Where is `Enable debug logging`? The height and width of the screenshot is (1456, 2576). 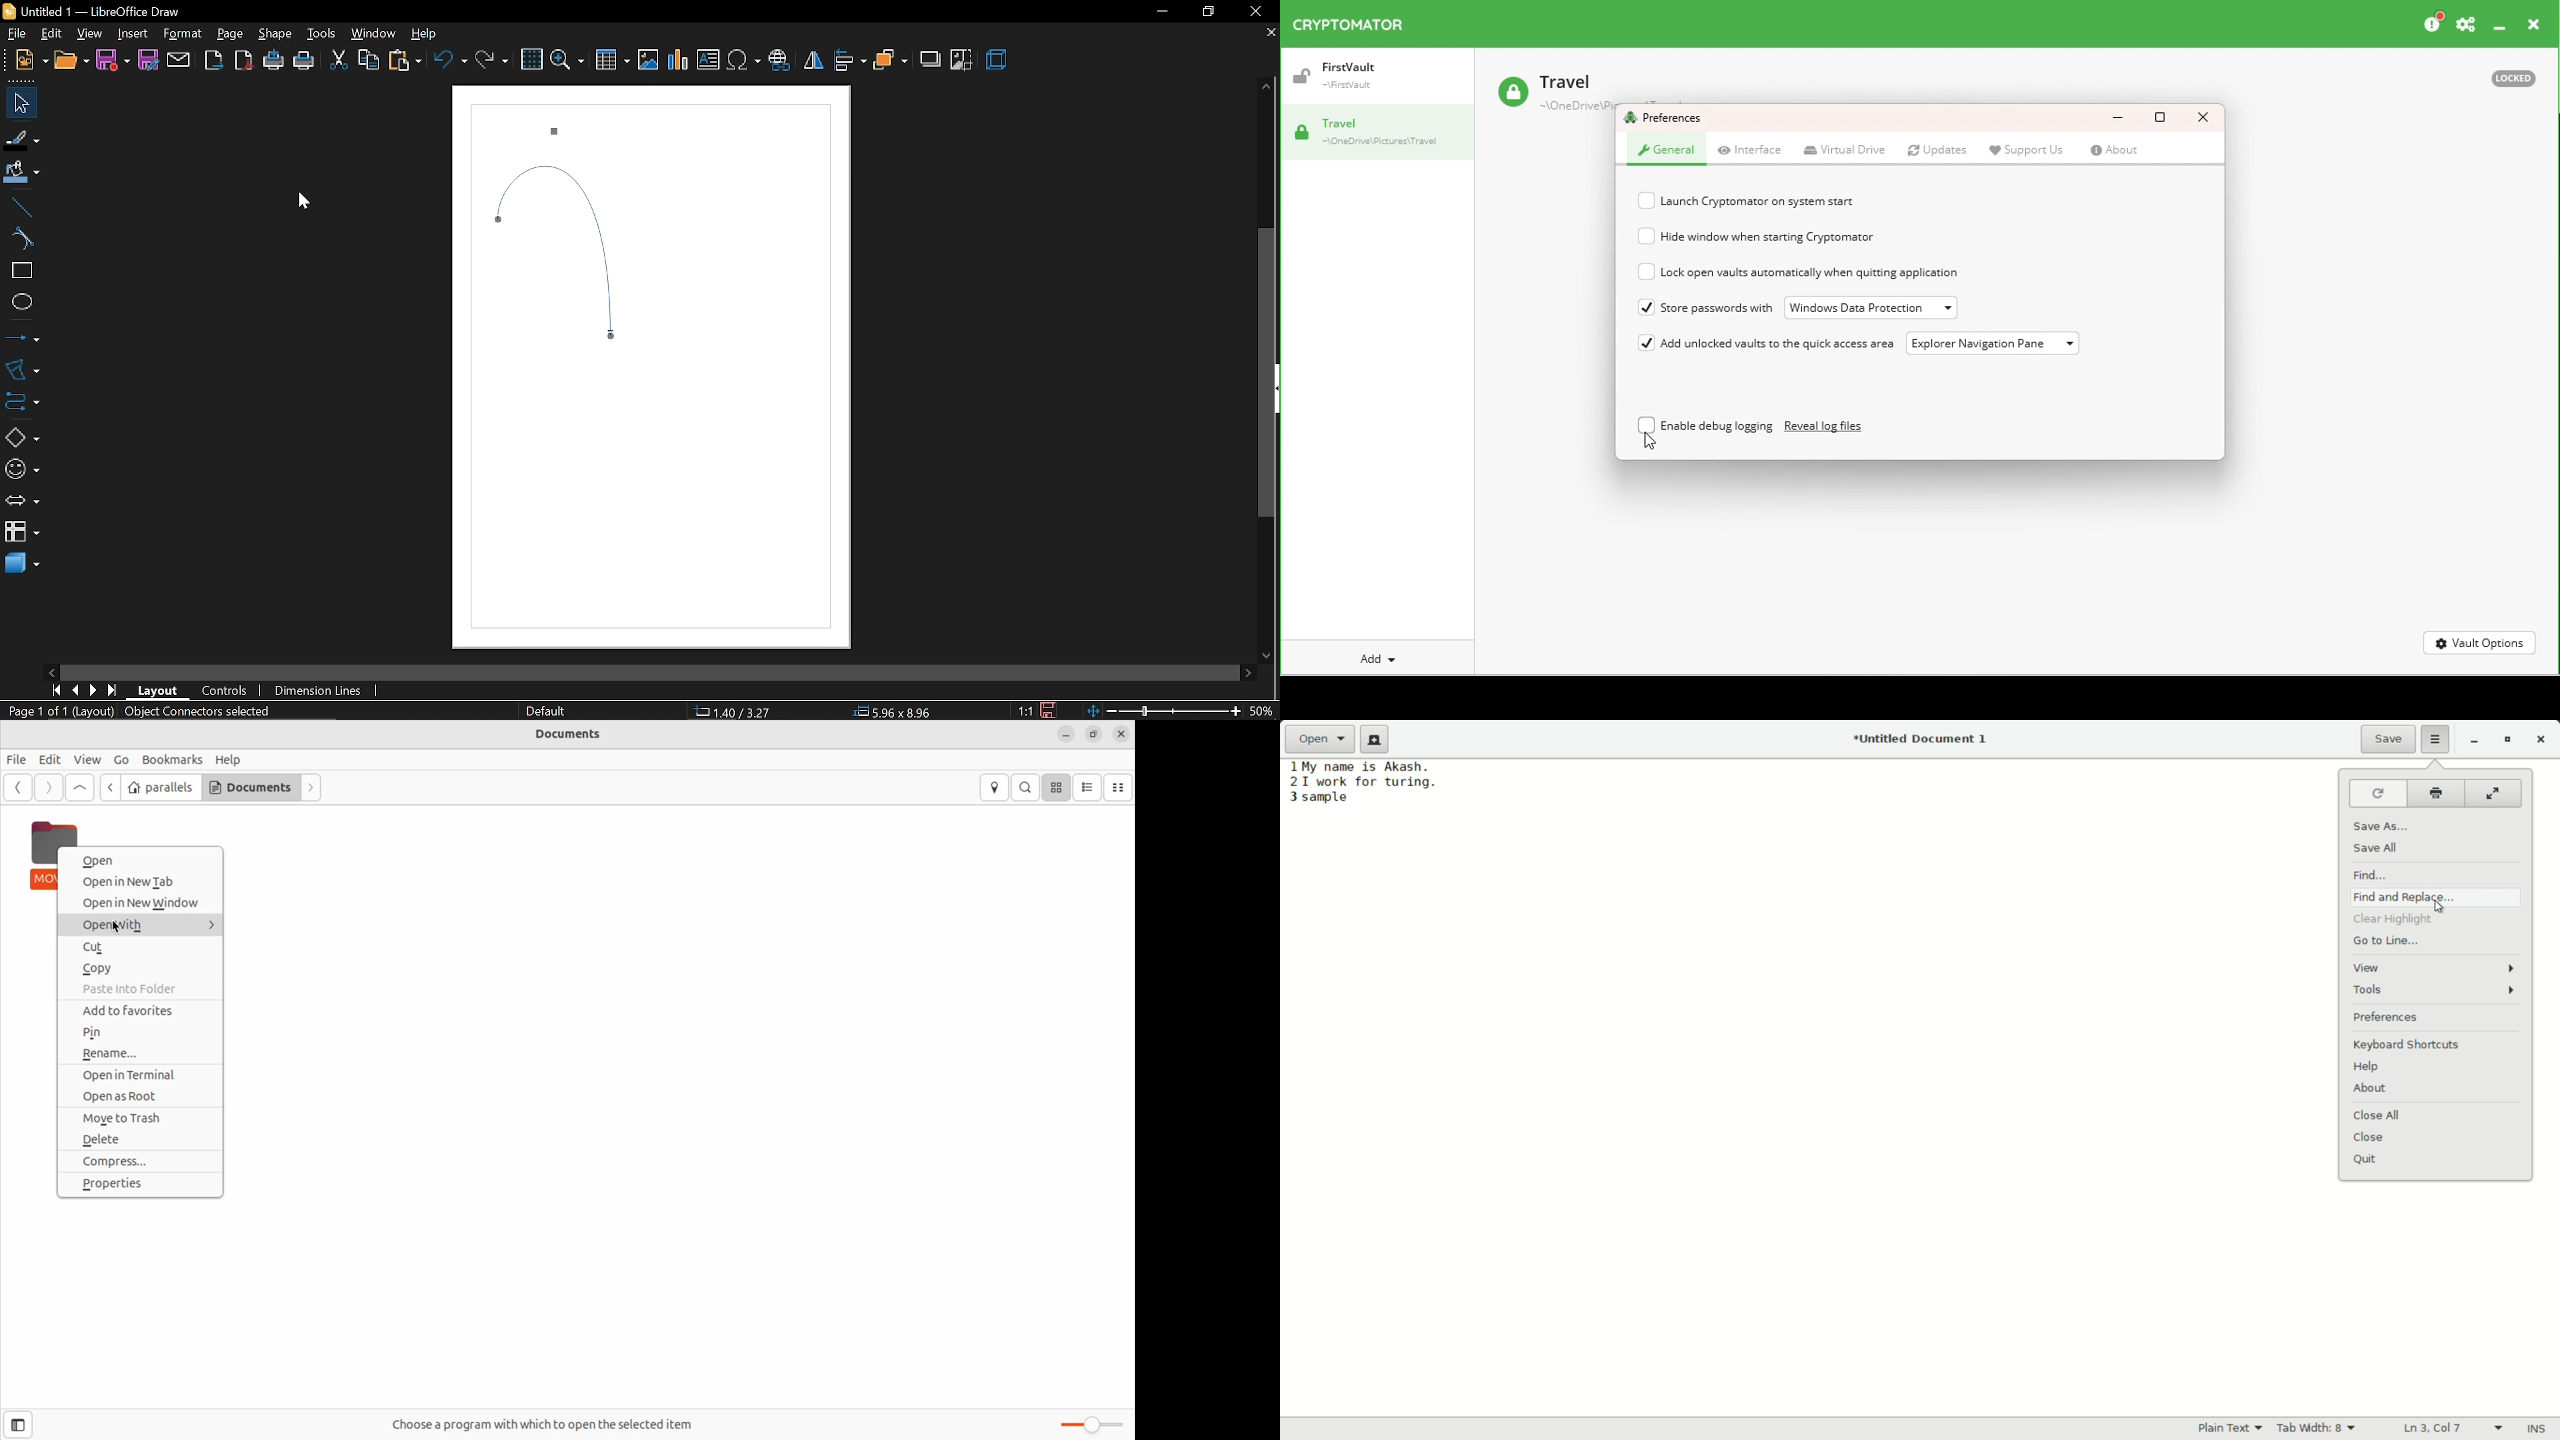 Enable debug logging is located at coordinates (1719, 425).